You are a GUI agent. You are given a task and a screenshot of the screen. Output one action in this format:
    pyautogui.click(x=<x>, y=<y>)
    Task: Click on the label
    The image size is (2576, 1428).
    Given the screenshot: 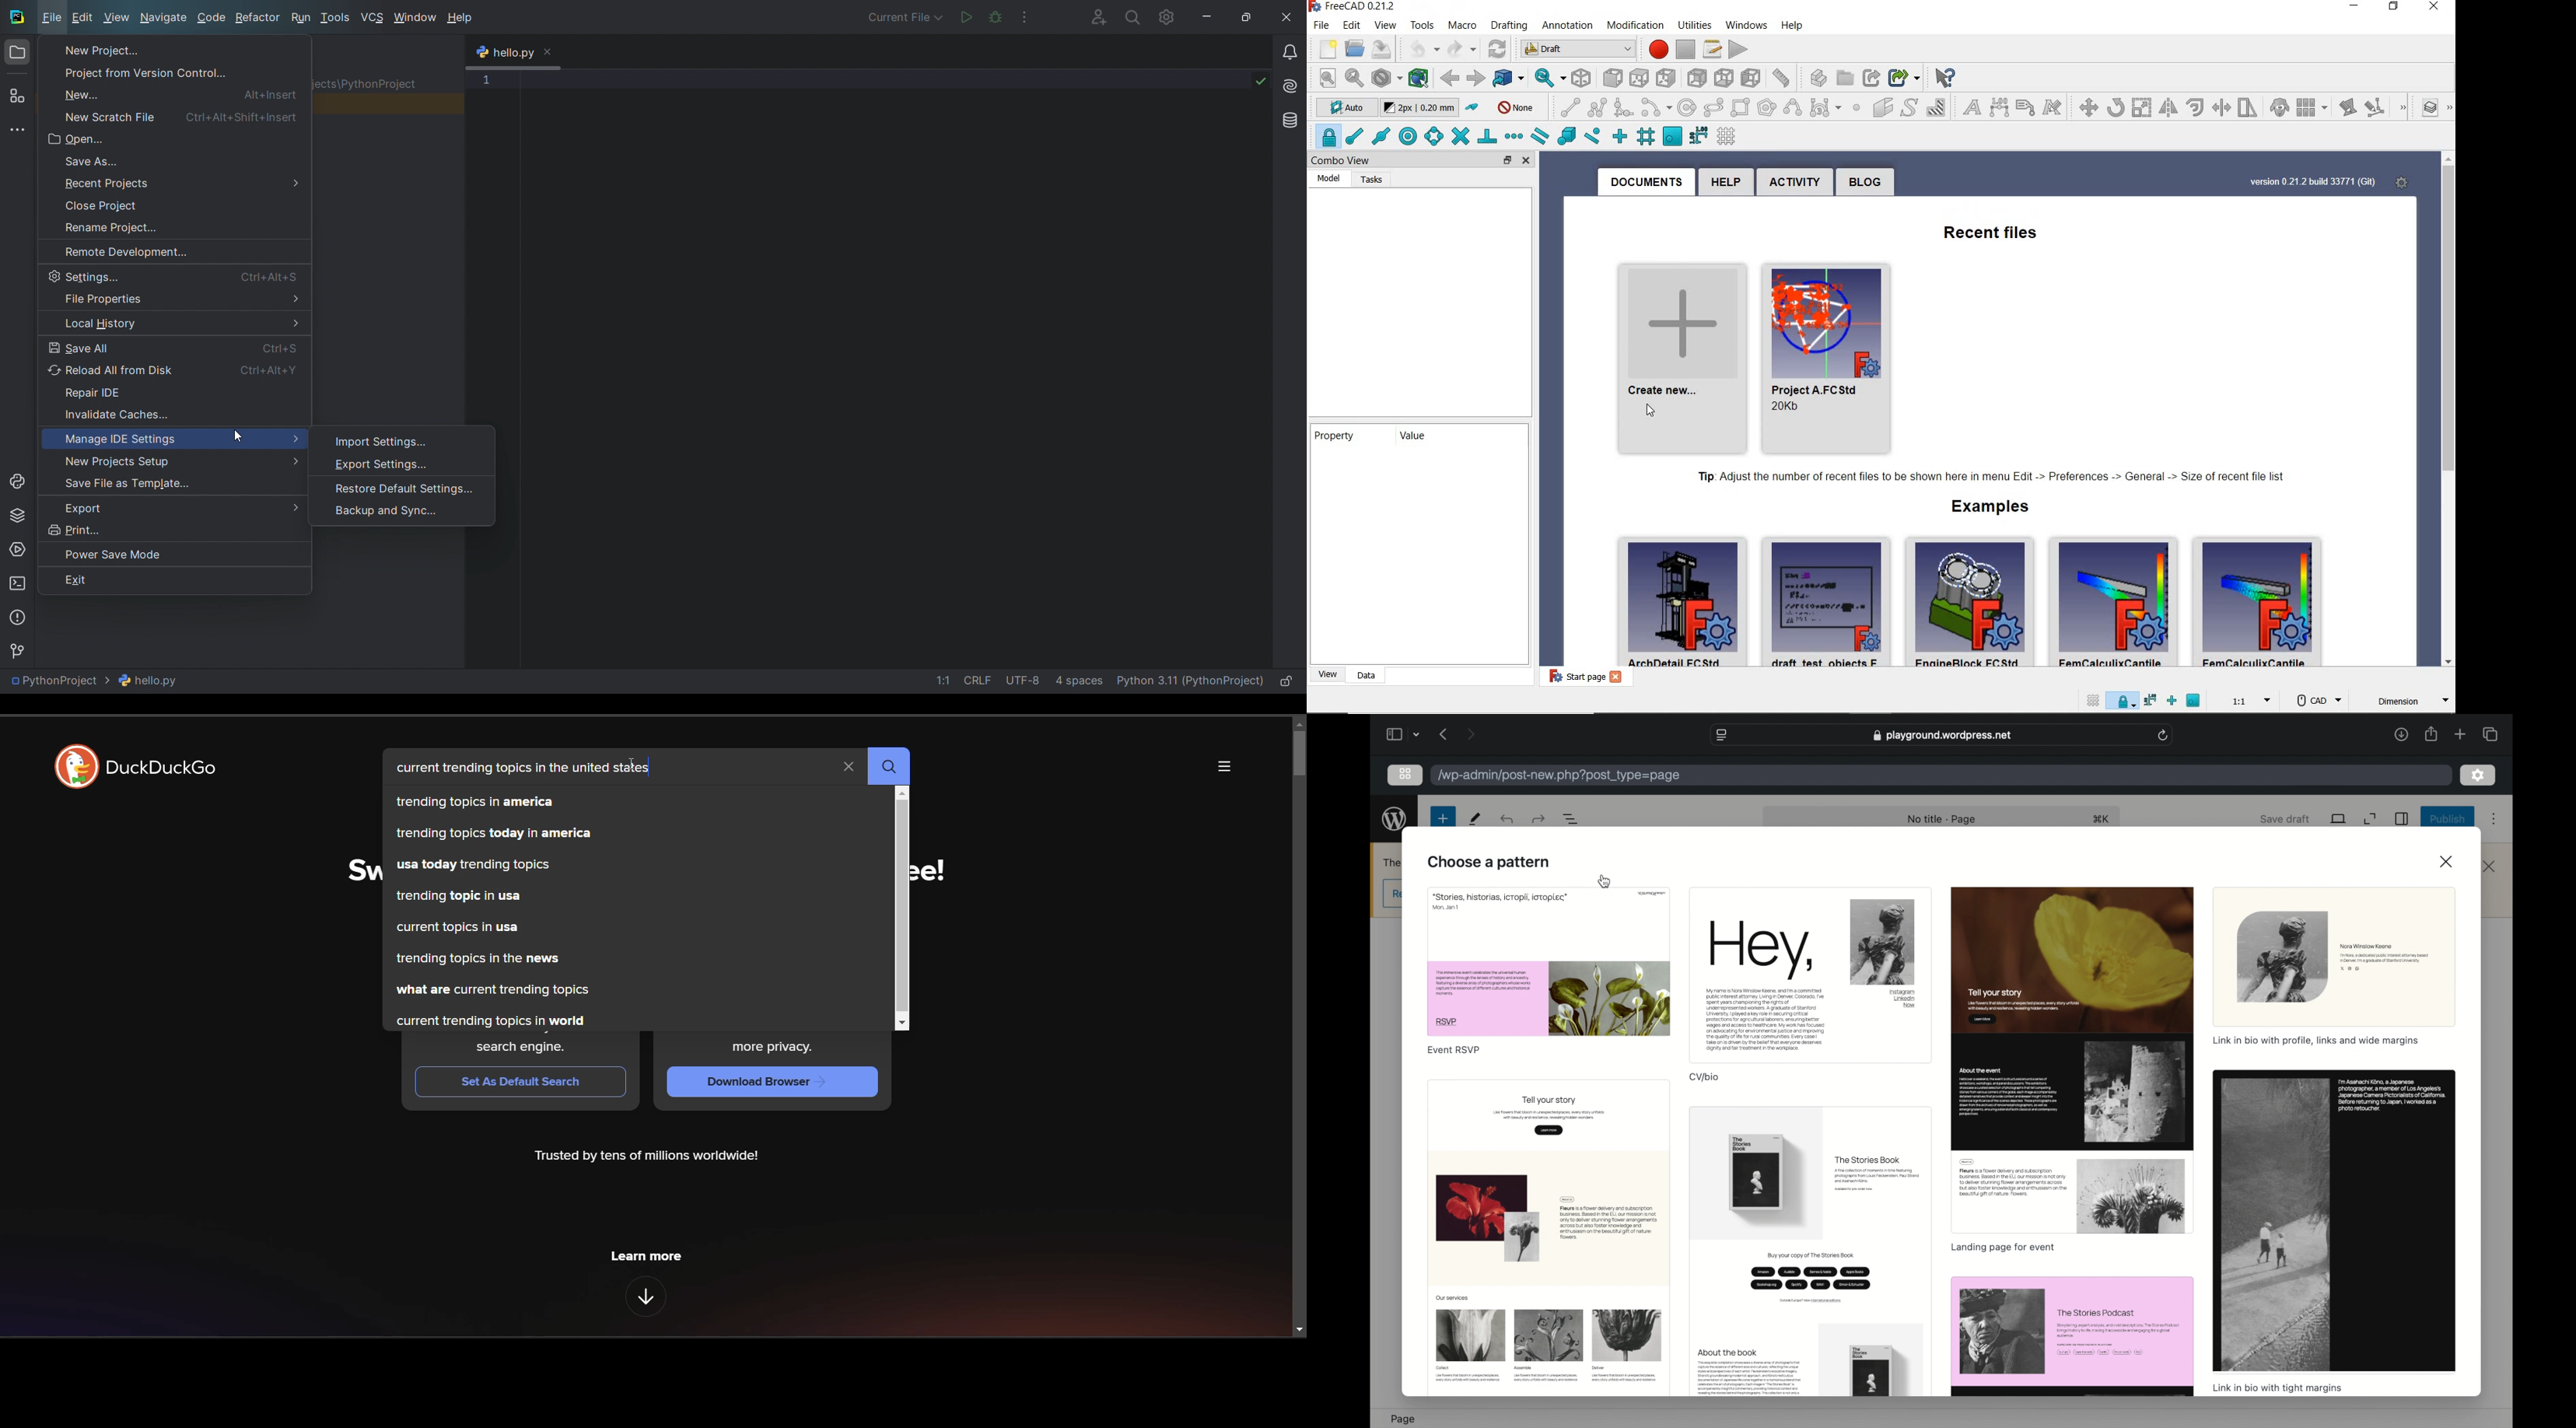 What is the action you would take?
    pyautogui.click(x=2023, y=107)
    